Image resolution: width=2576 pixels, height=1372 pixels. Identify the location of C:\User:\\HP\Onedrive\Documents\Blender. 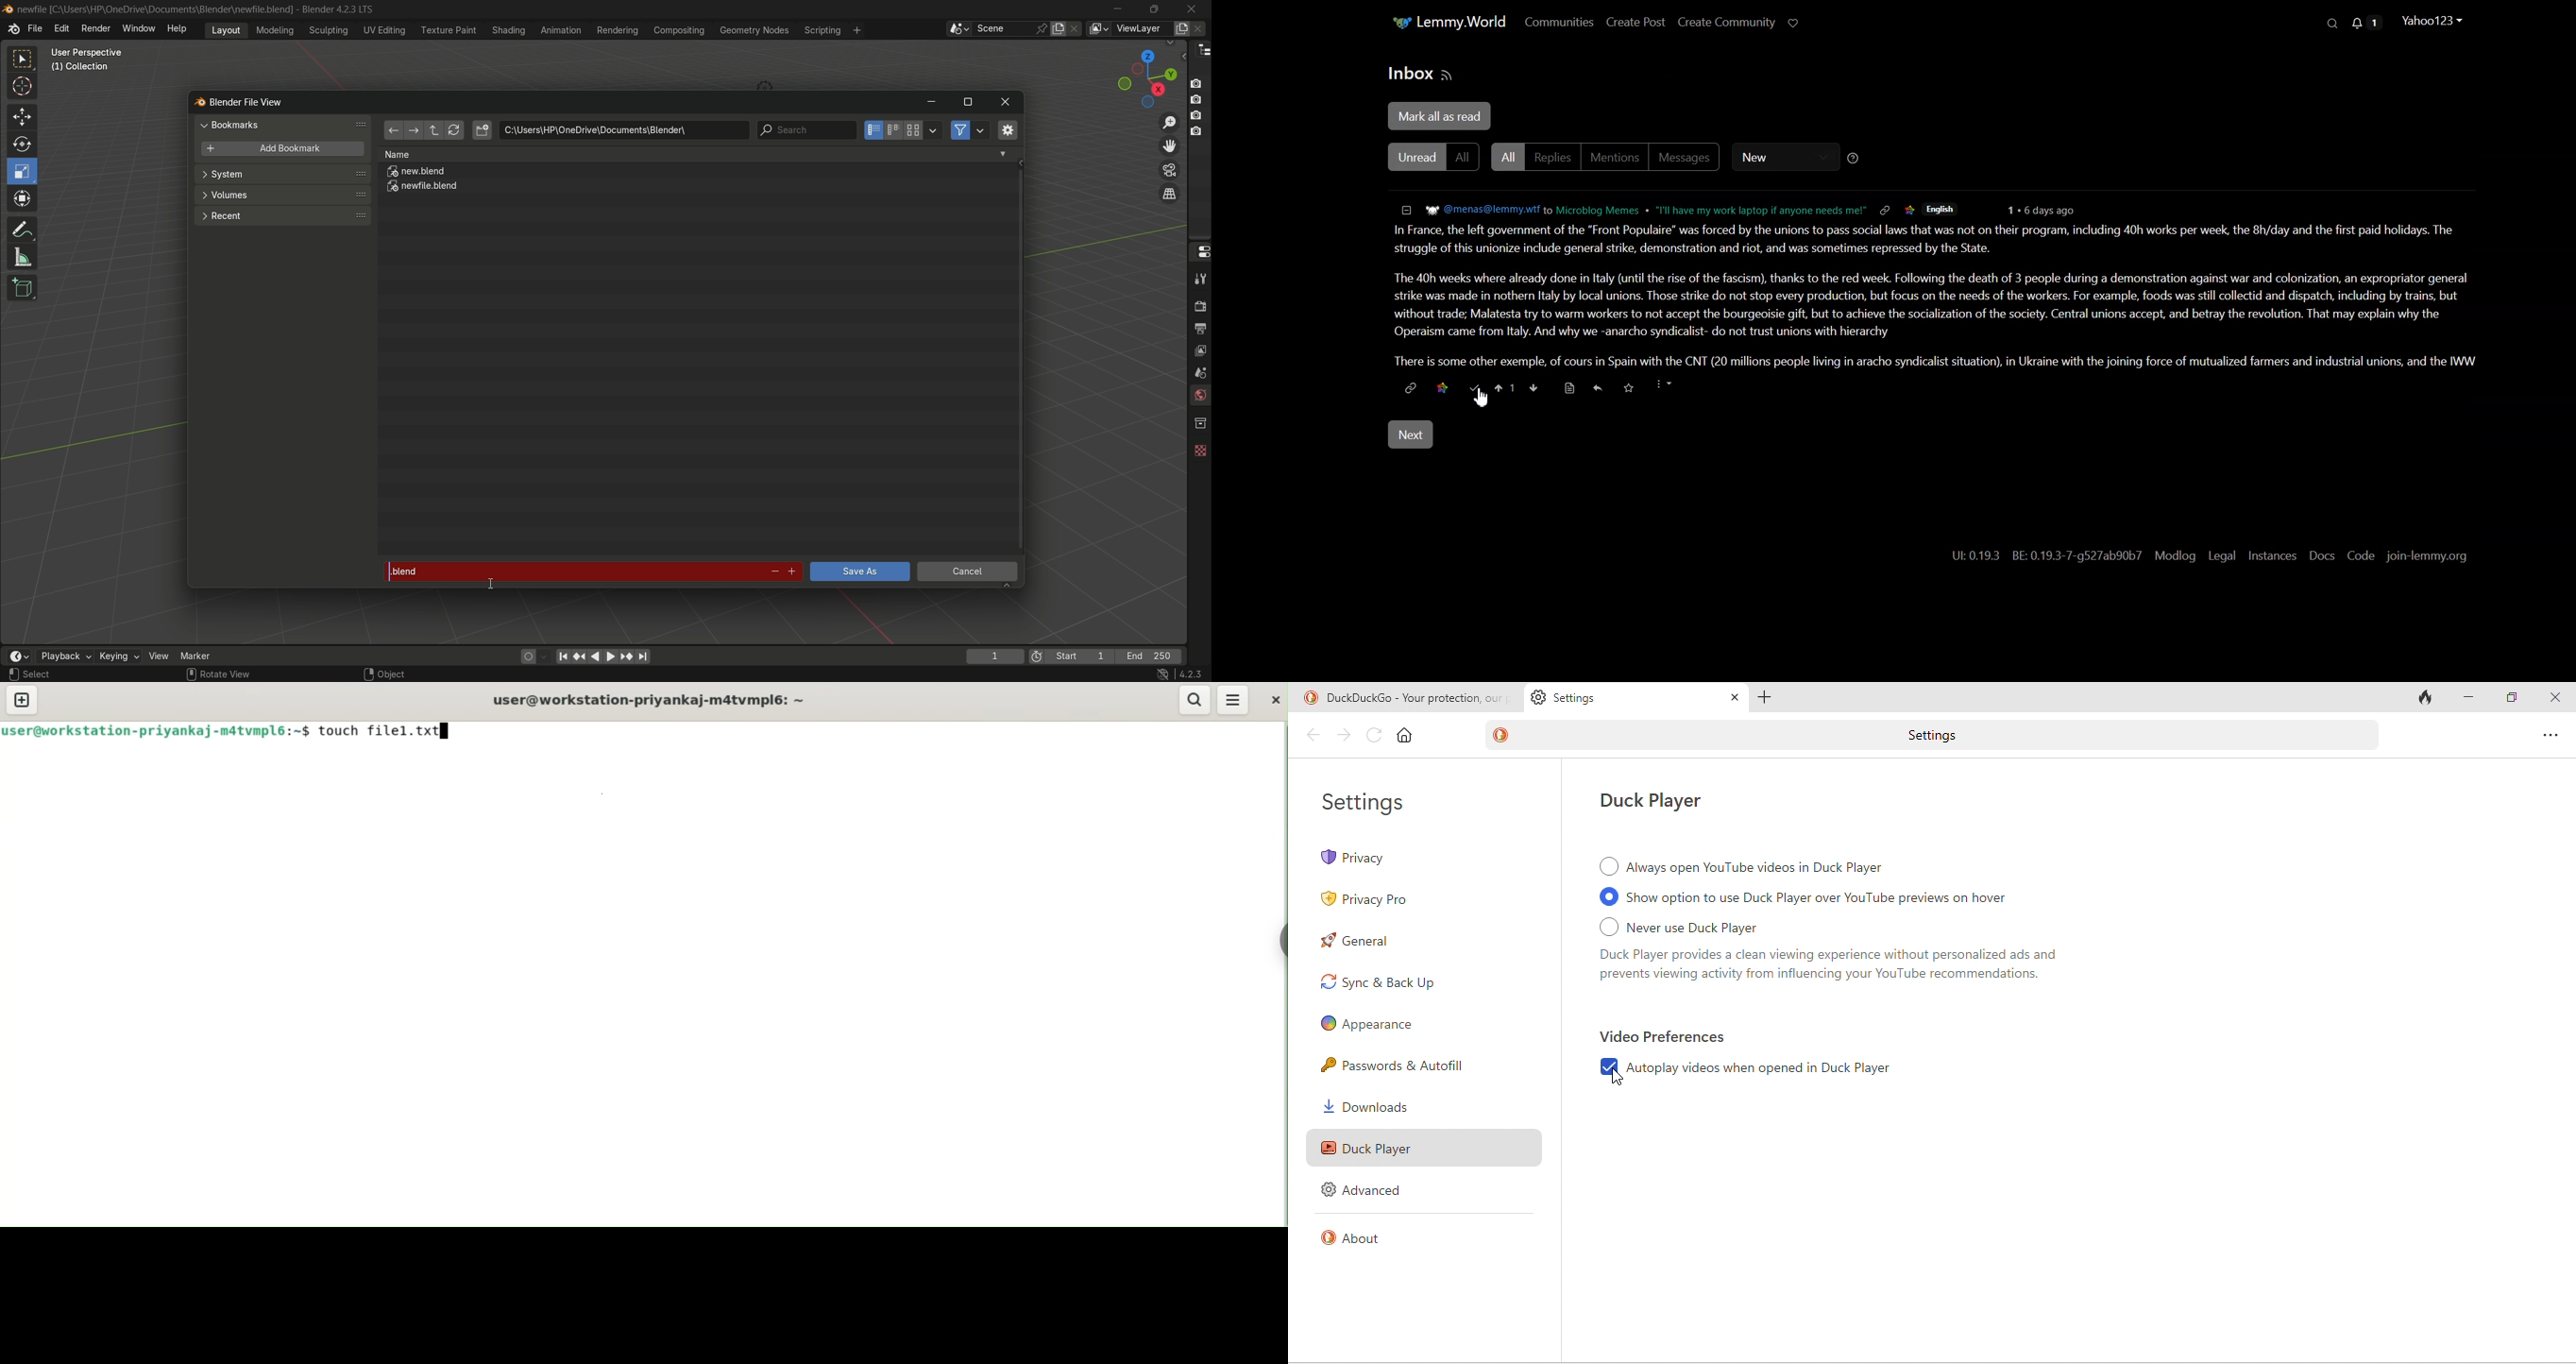
(155, 9).